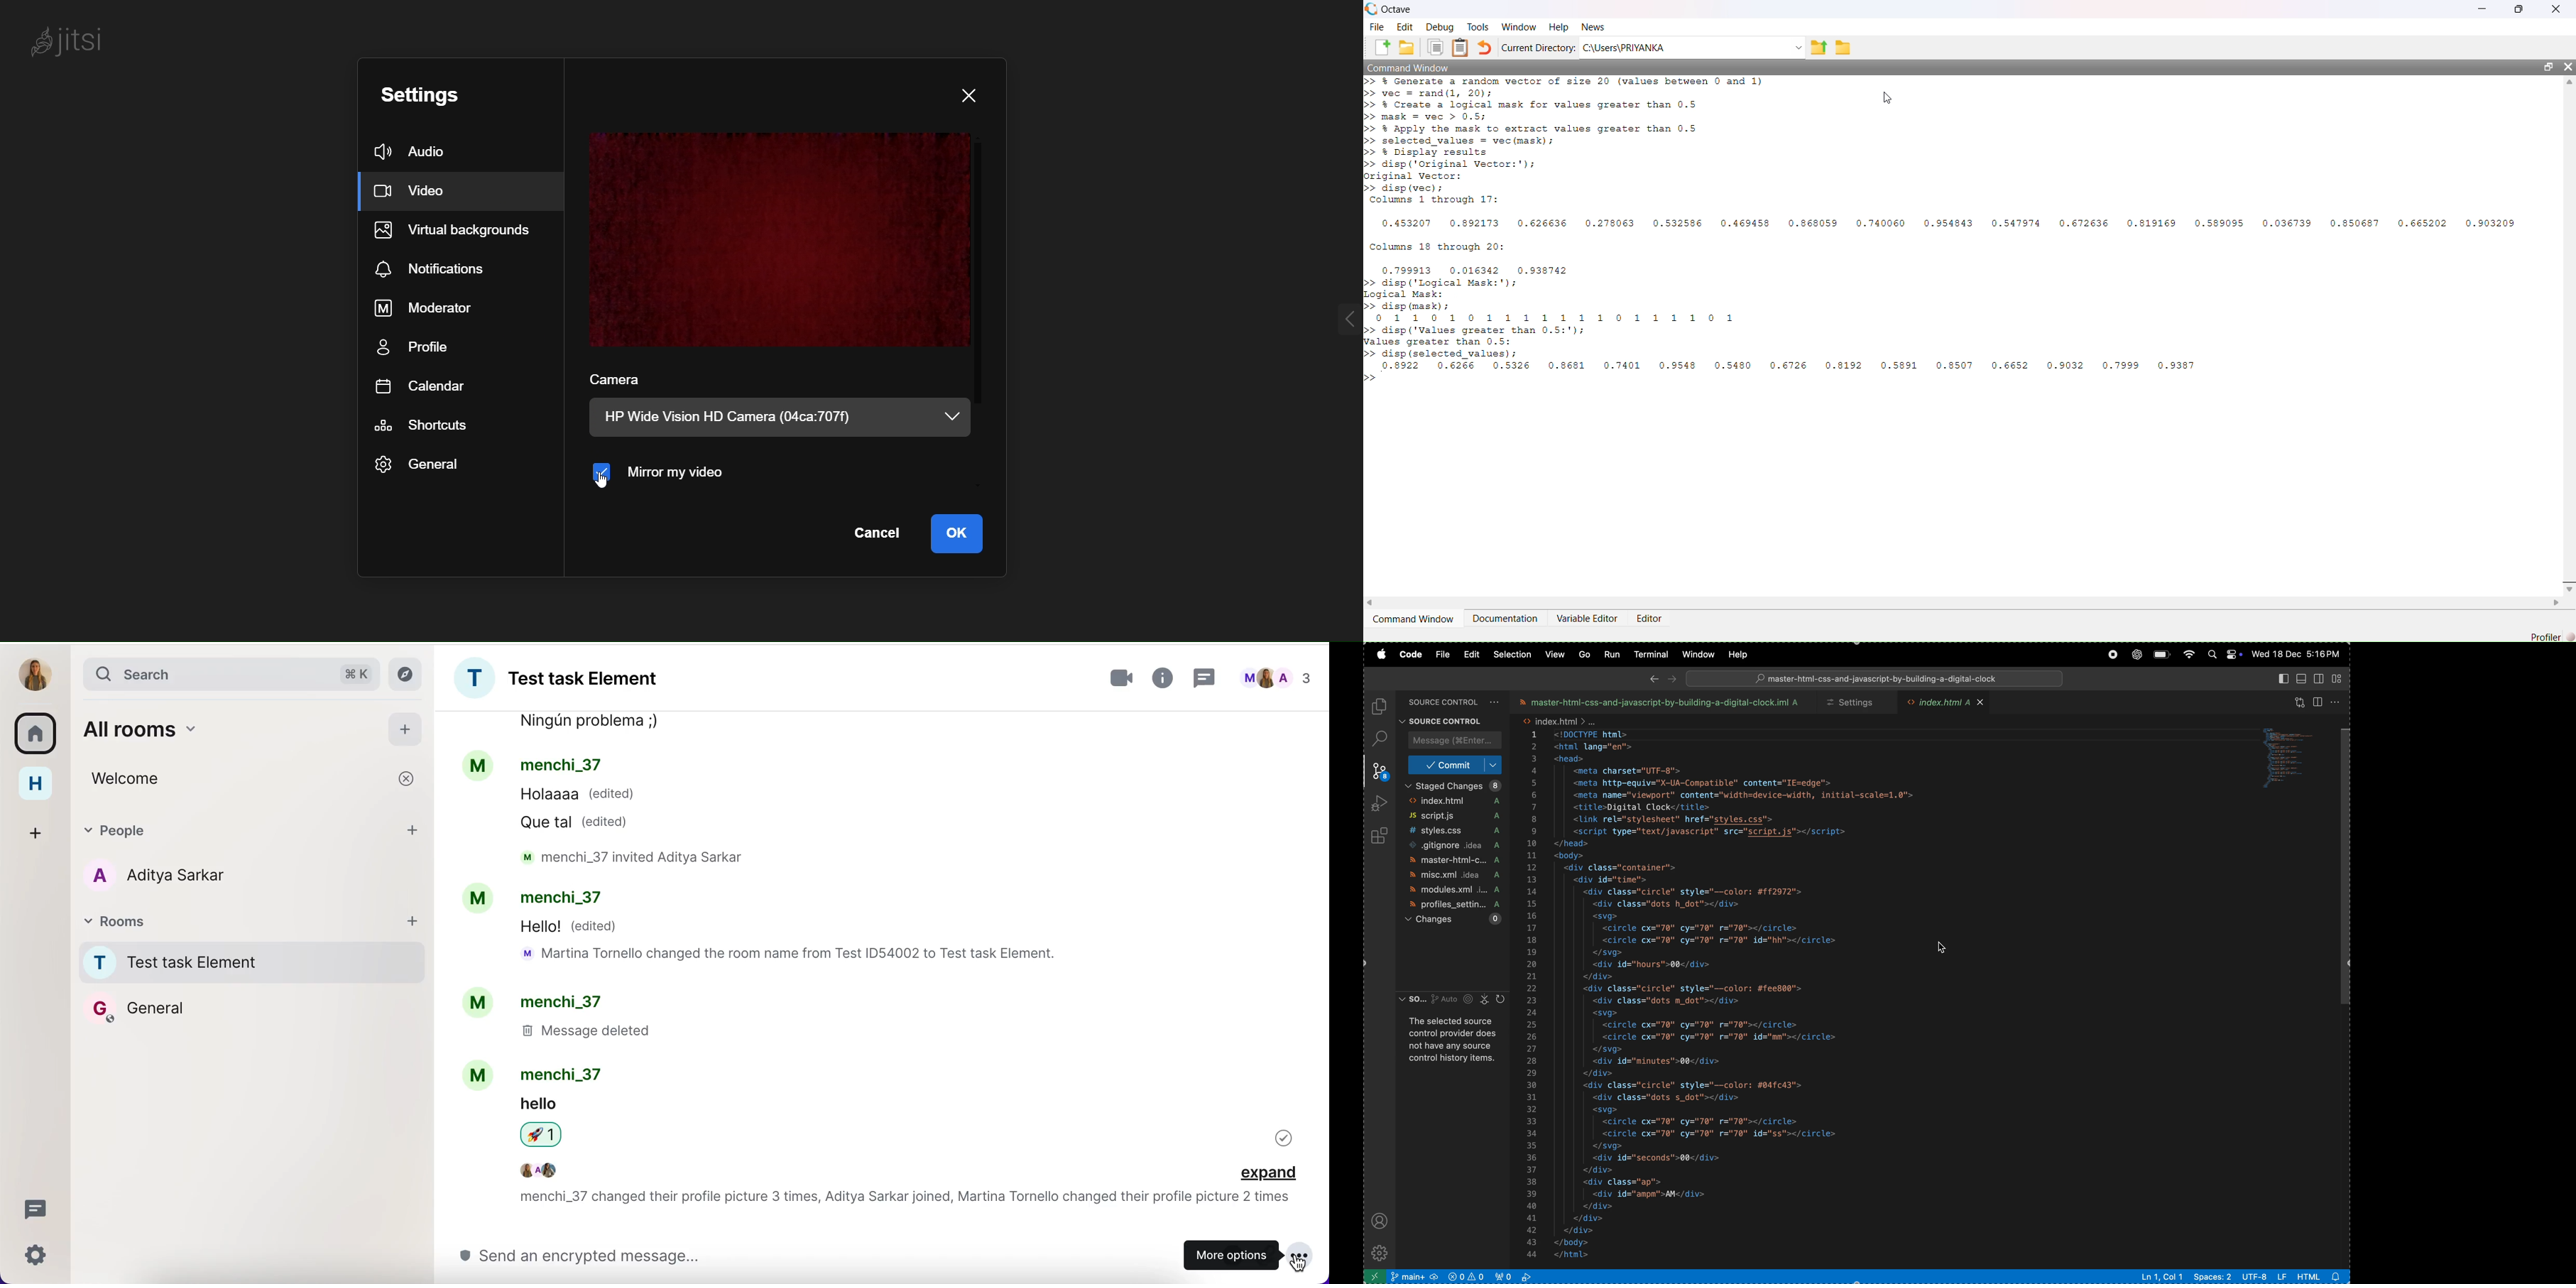  Describe the element at coordinates (1415, 1276) in the screenshot. I see `Main` at that location.